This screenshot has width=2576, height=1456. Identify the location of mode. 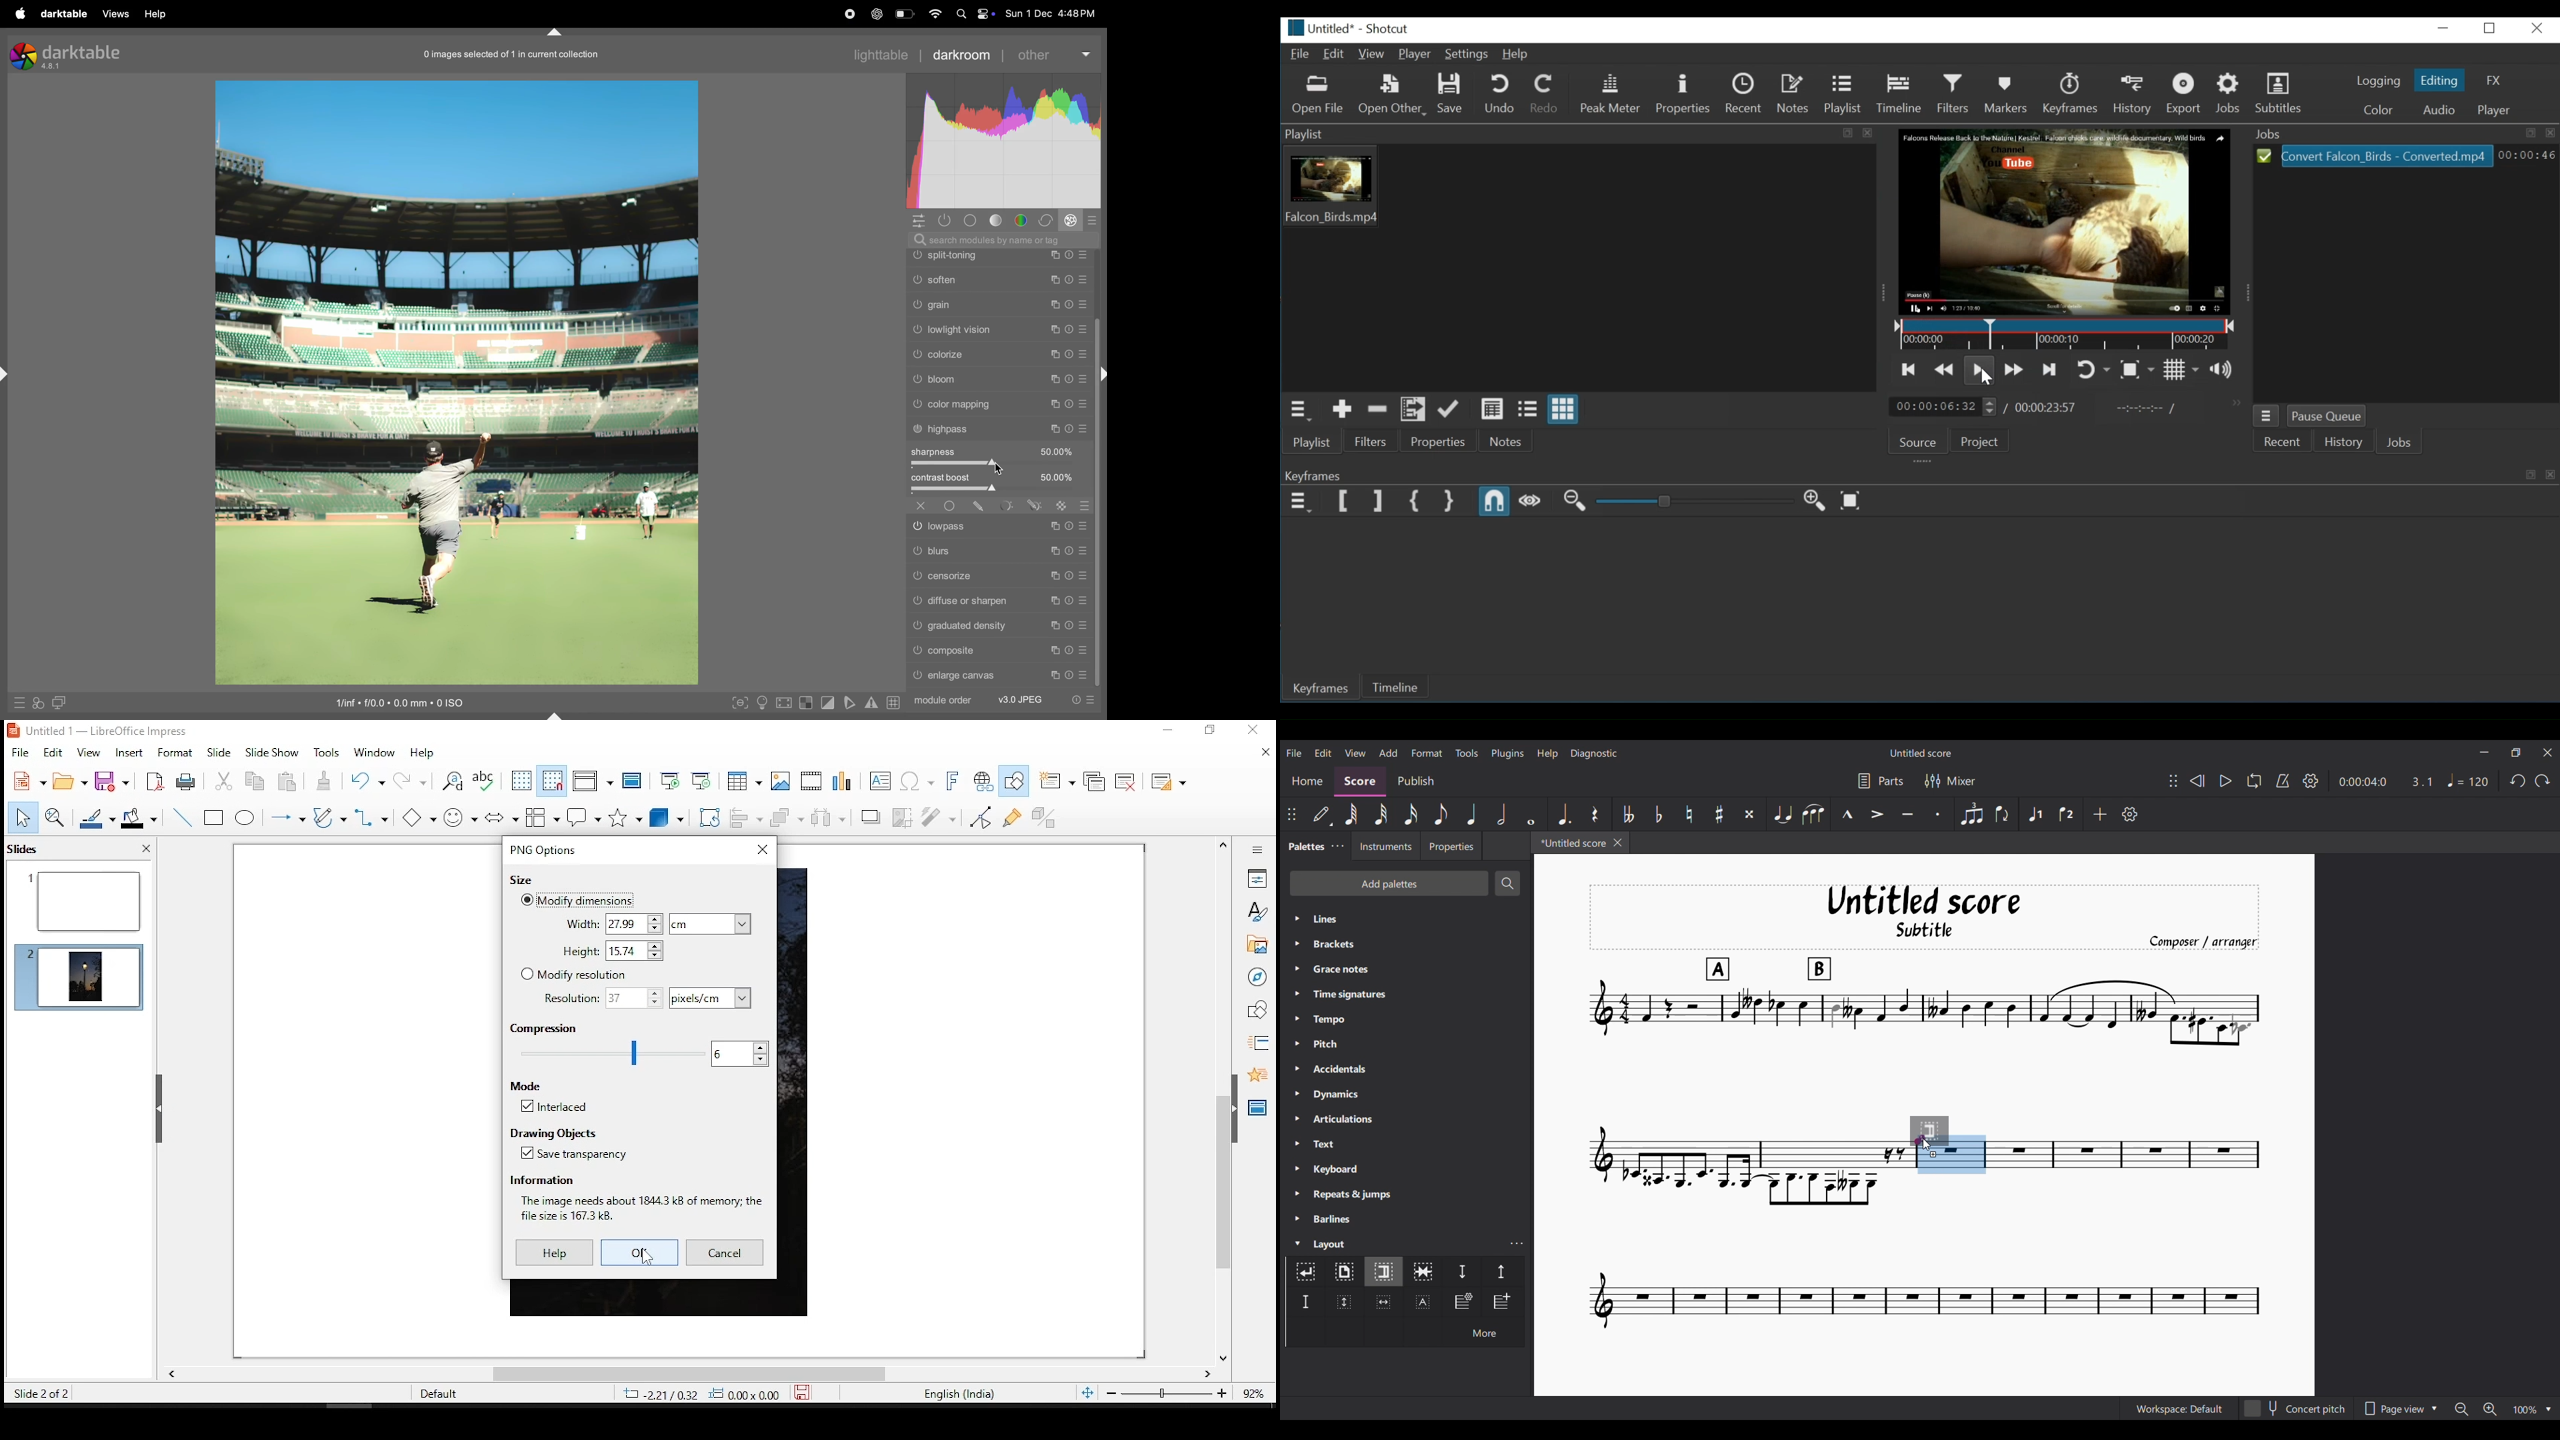
(529, 1086).